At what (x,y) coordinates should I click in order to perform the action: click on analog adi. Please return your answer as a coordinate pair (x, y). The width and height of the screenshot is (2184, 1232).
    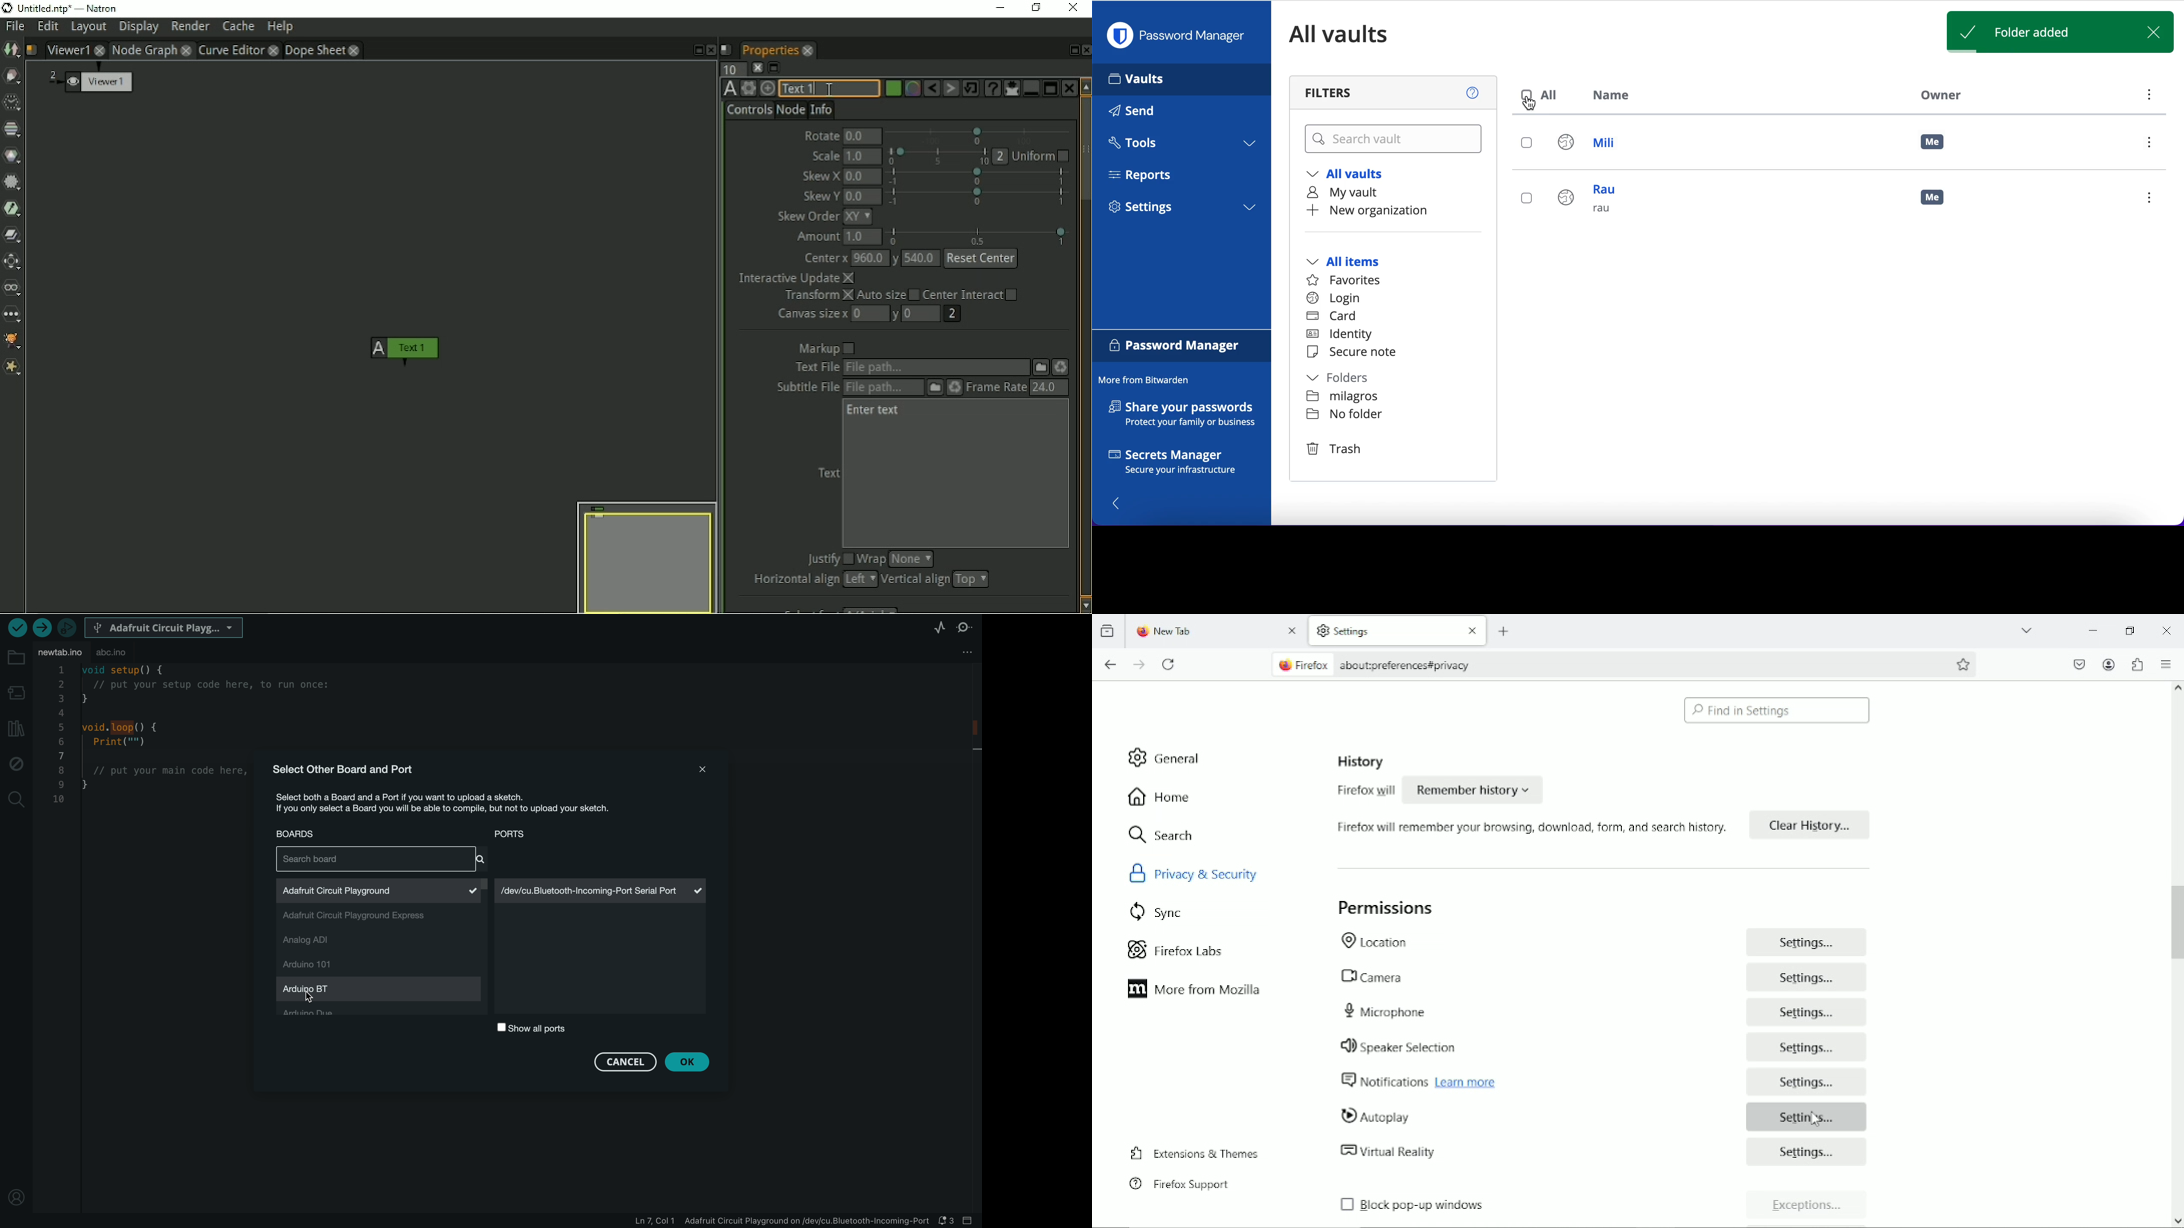
    Looking at the image, I should click on (332, 940).